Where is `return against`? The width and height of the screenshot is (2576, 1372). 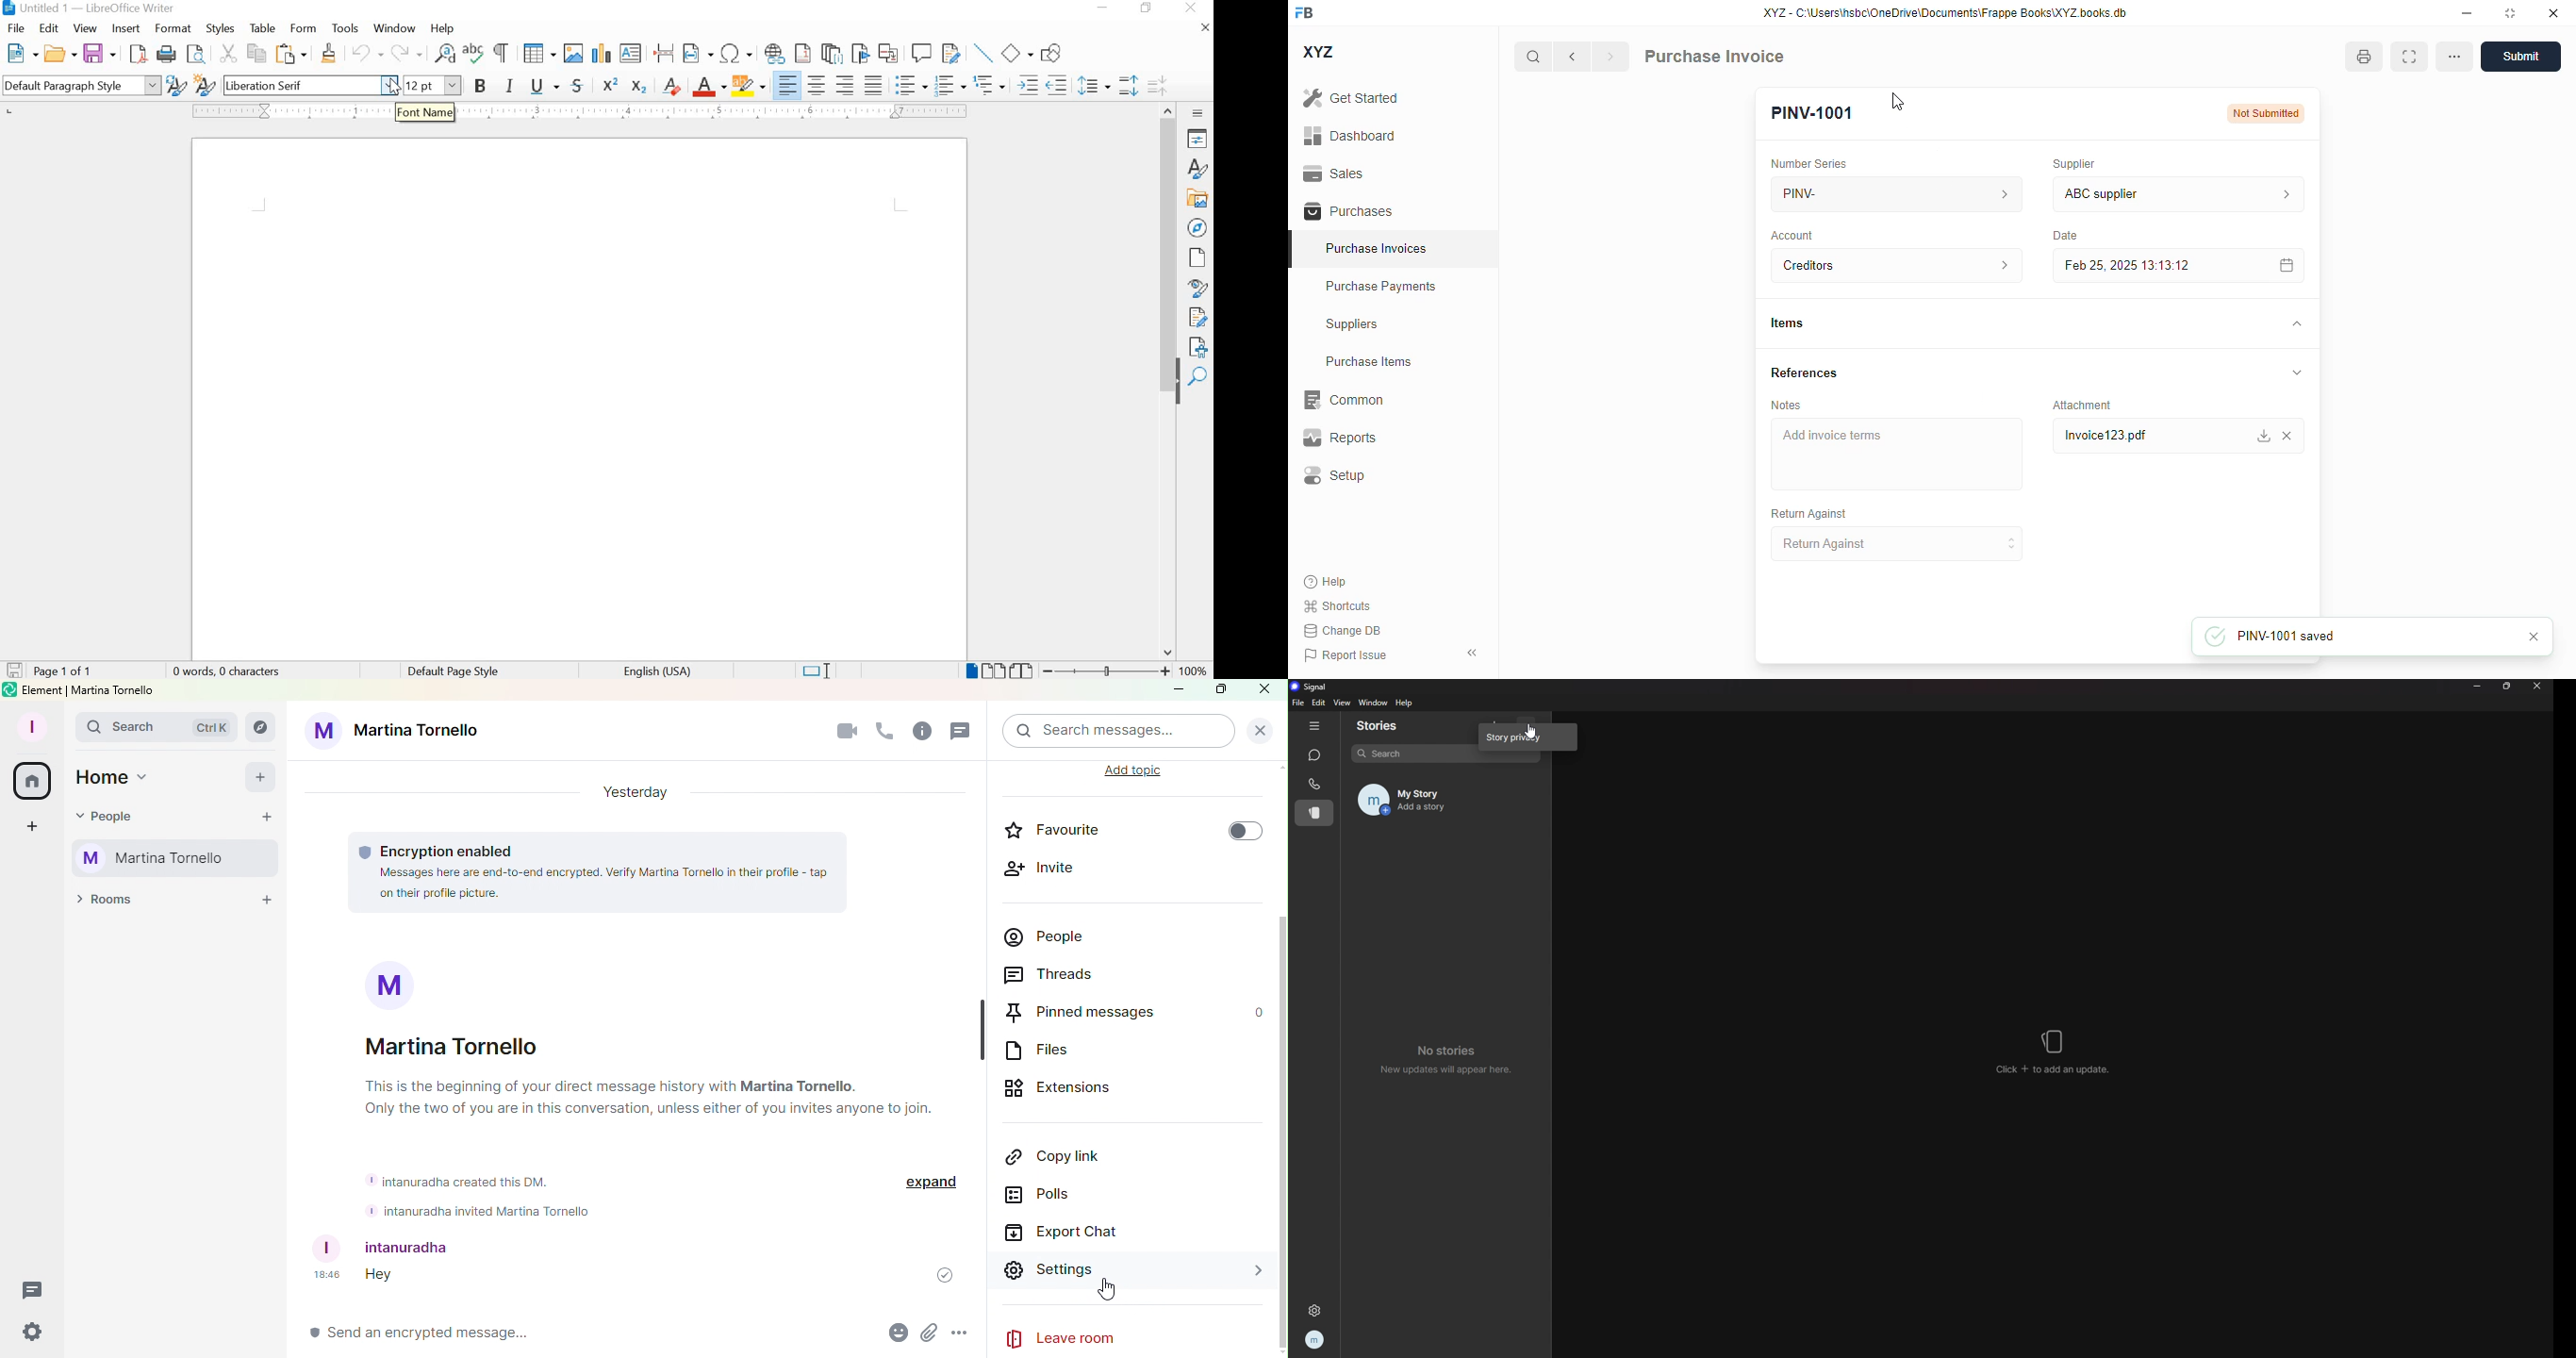
return against is located at coordinates (1898, 544).